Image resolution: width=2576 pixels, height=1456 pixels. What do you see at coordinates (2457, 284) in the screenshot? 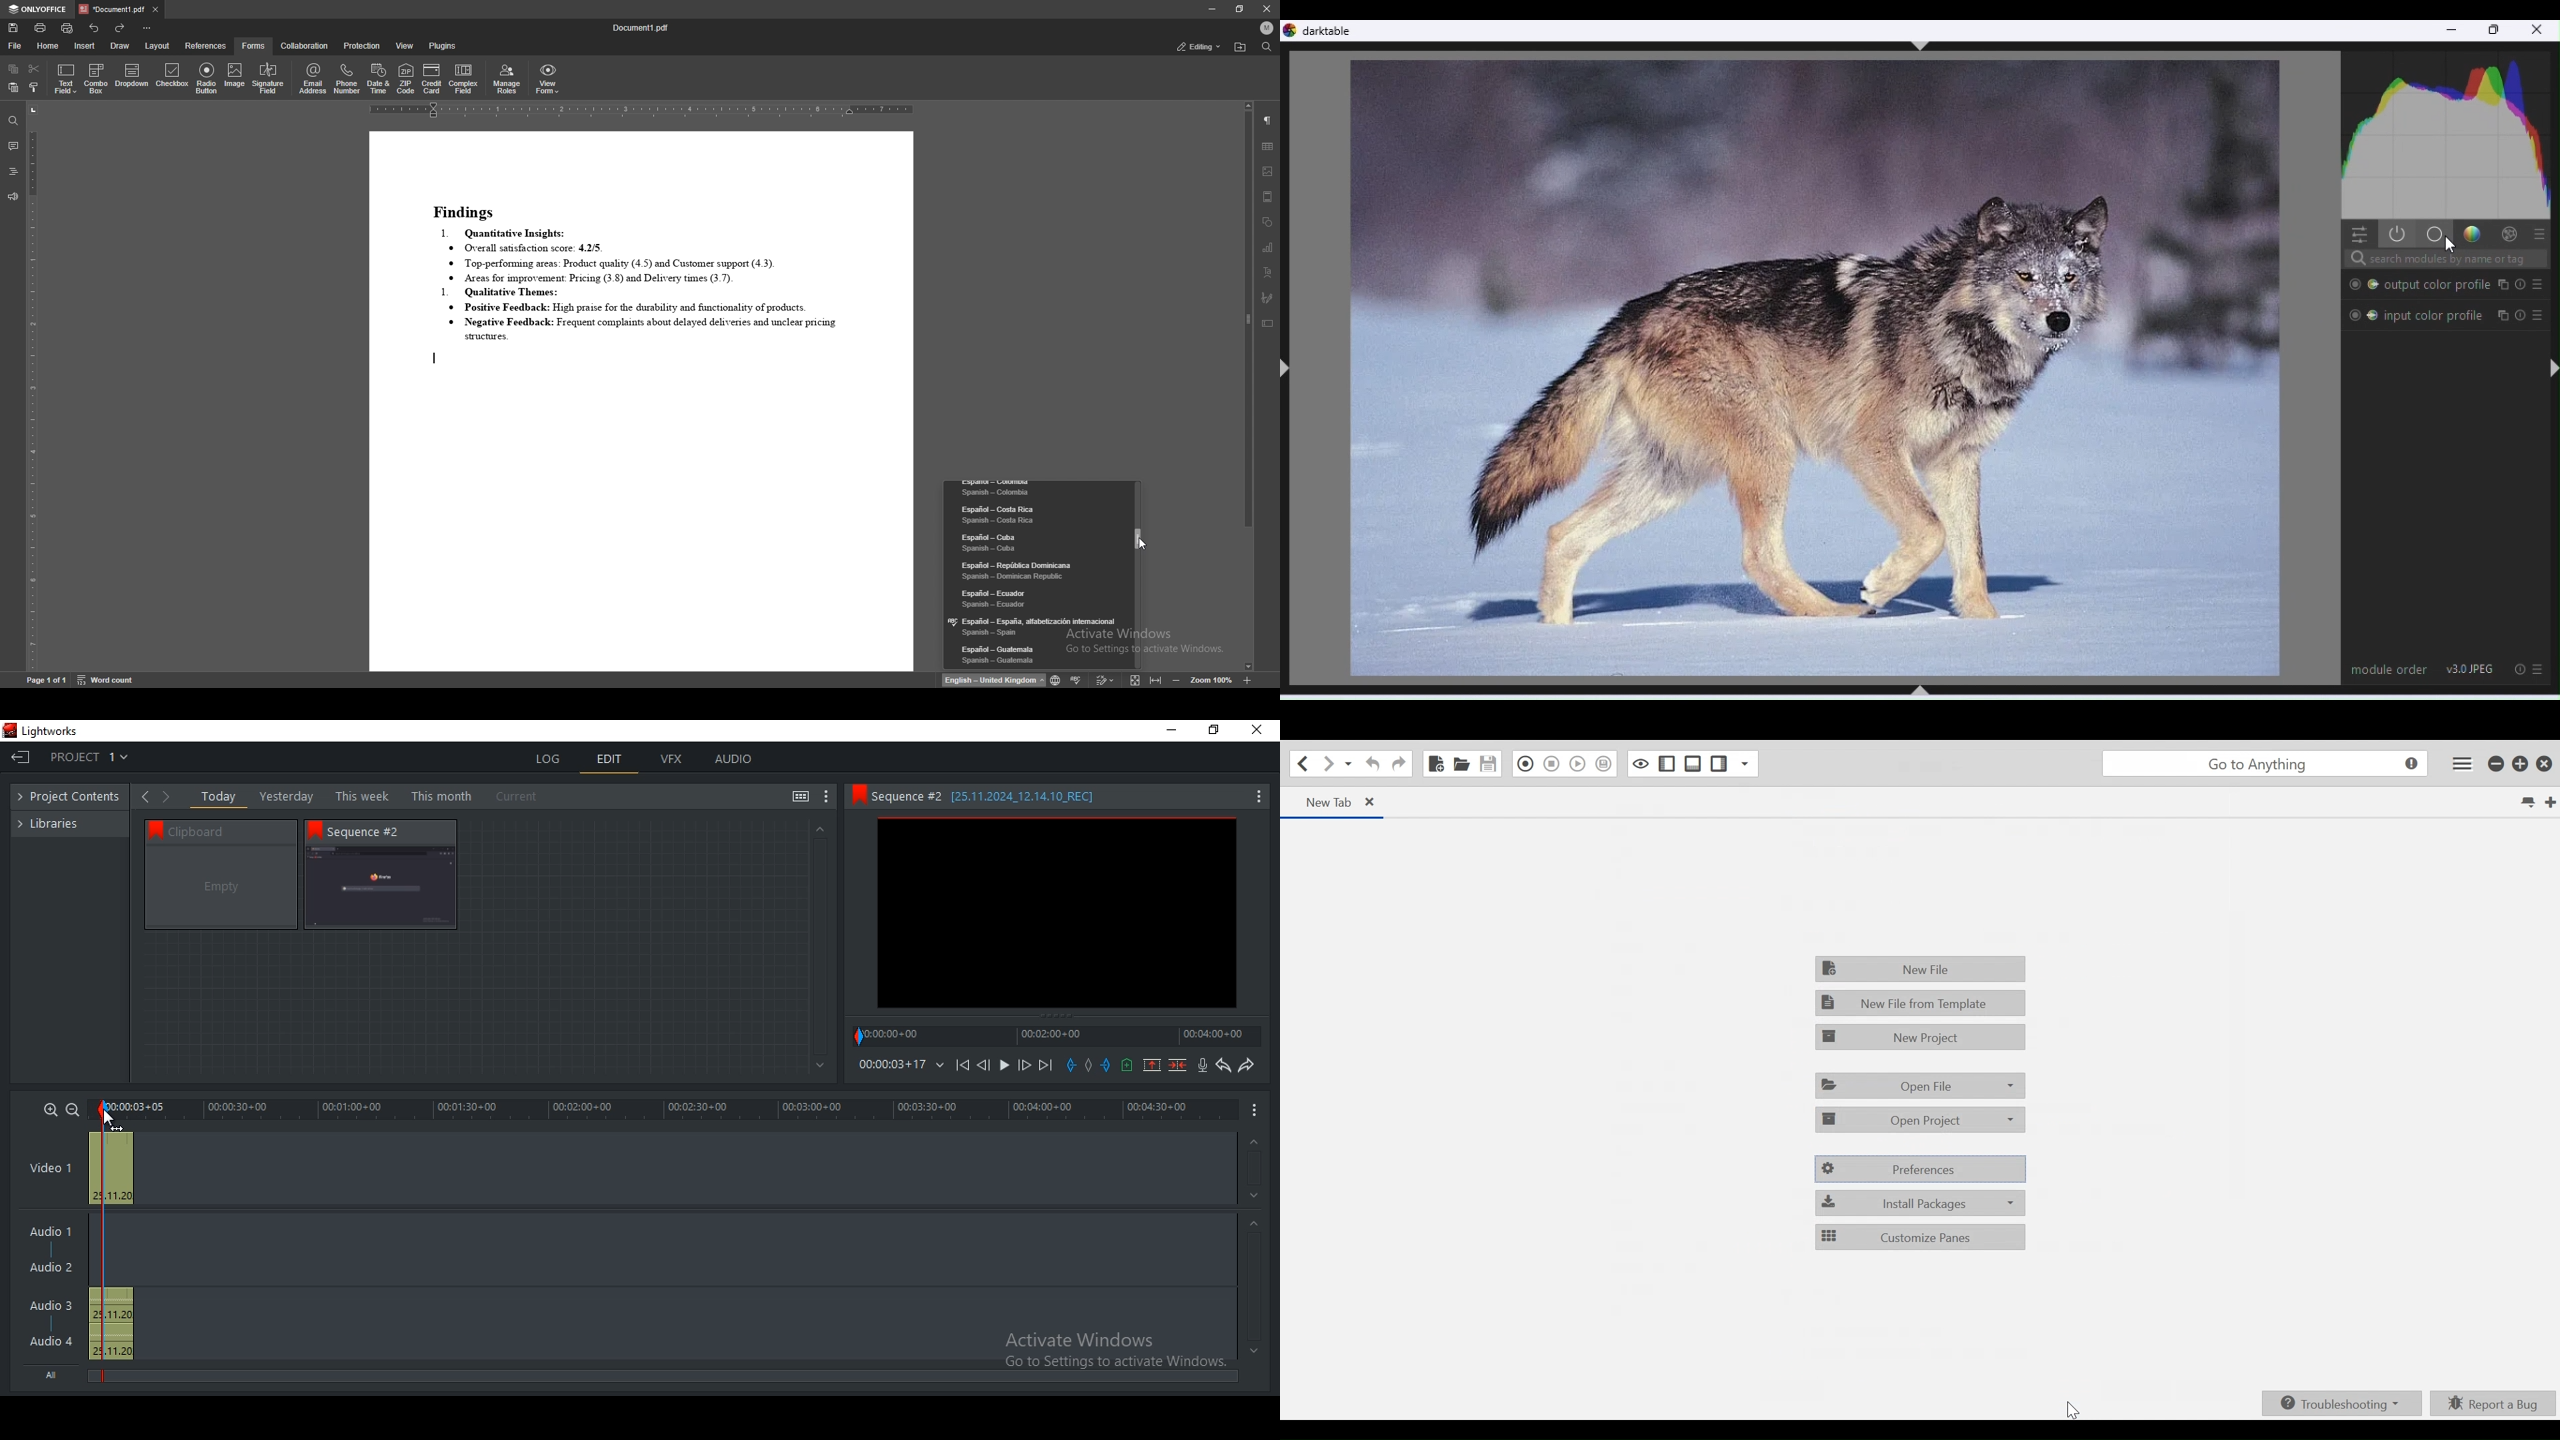
I see `Output colour profile` at bounding box center [2457, 284].